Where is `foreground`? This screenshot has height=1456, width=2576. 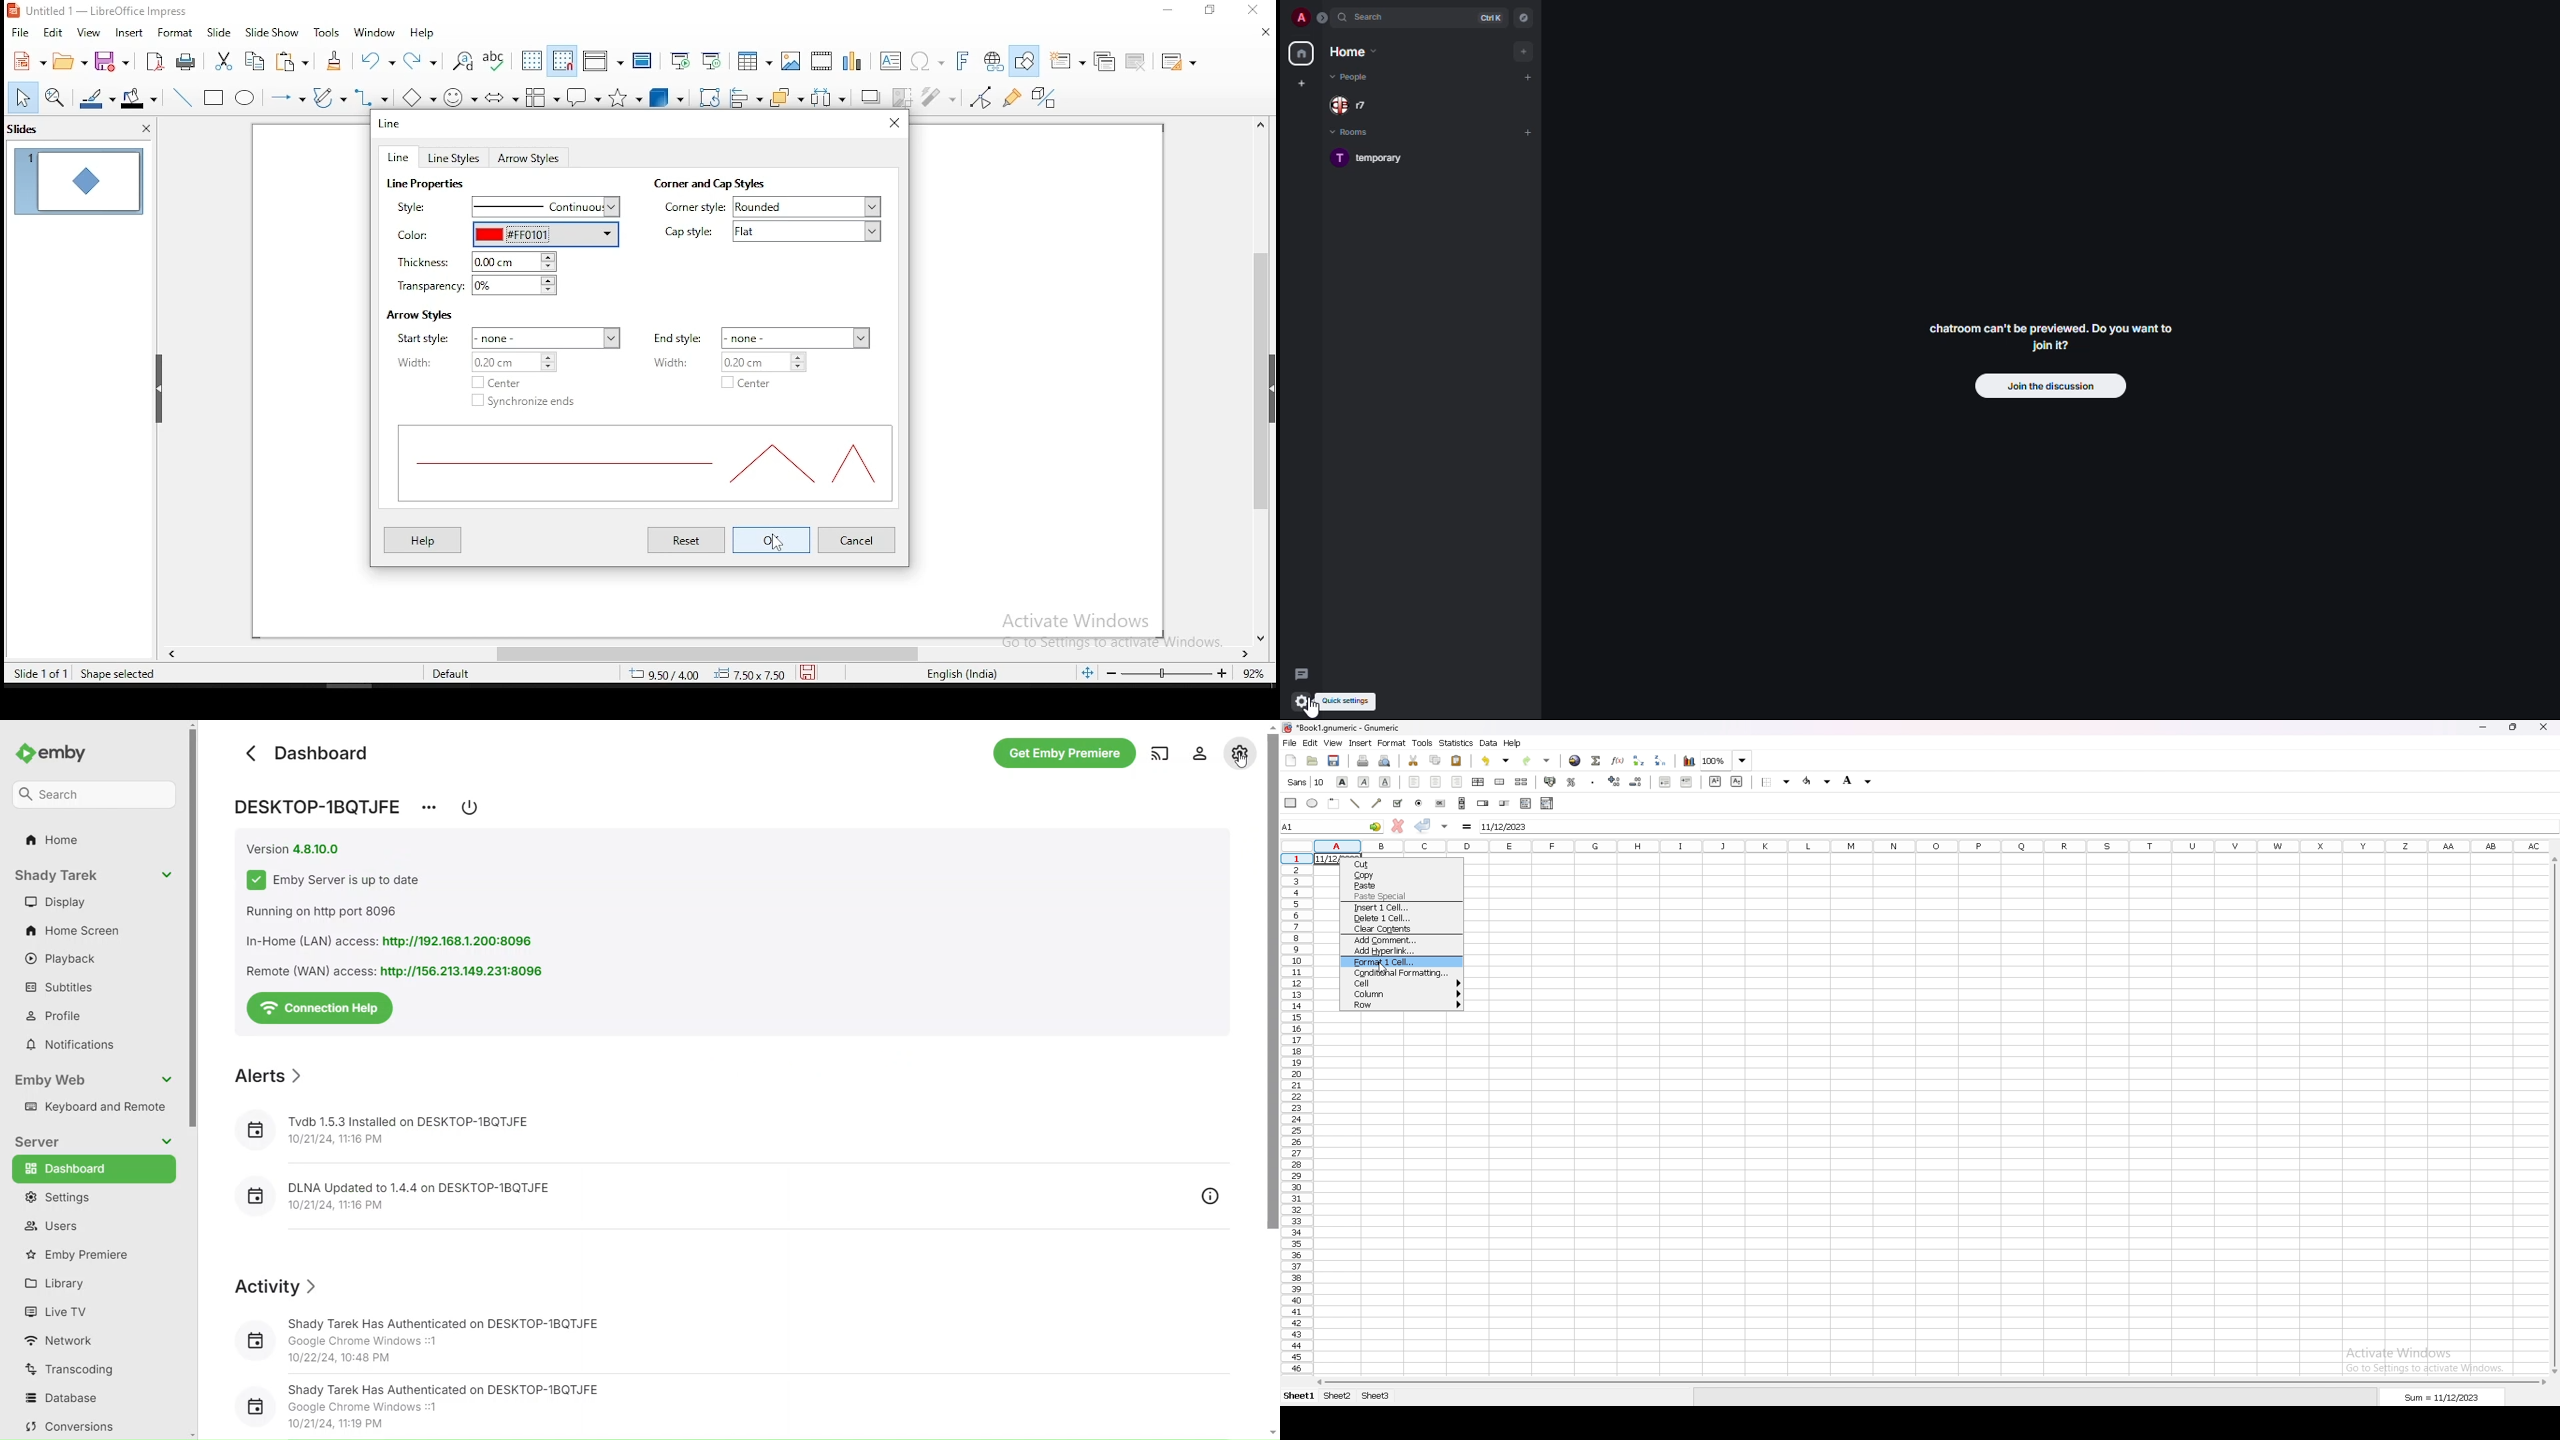
foreground is located at coordinates (1817, 781).